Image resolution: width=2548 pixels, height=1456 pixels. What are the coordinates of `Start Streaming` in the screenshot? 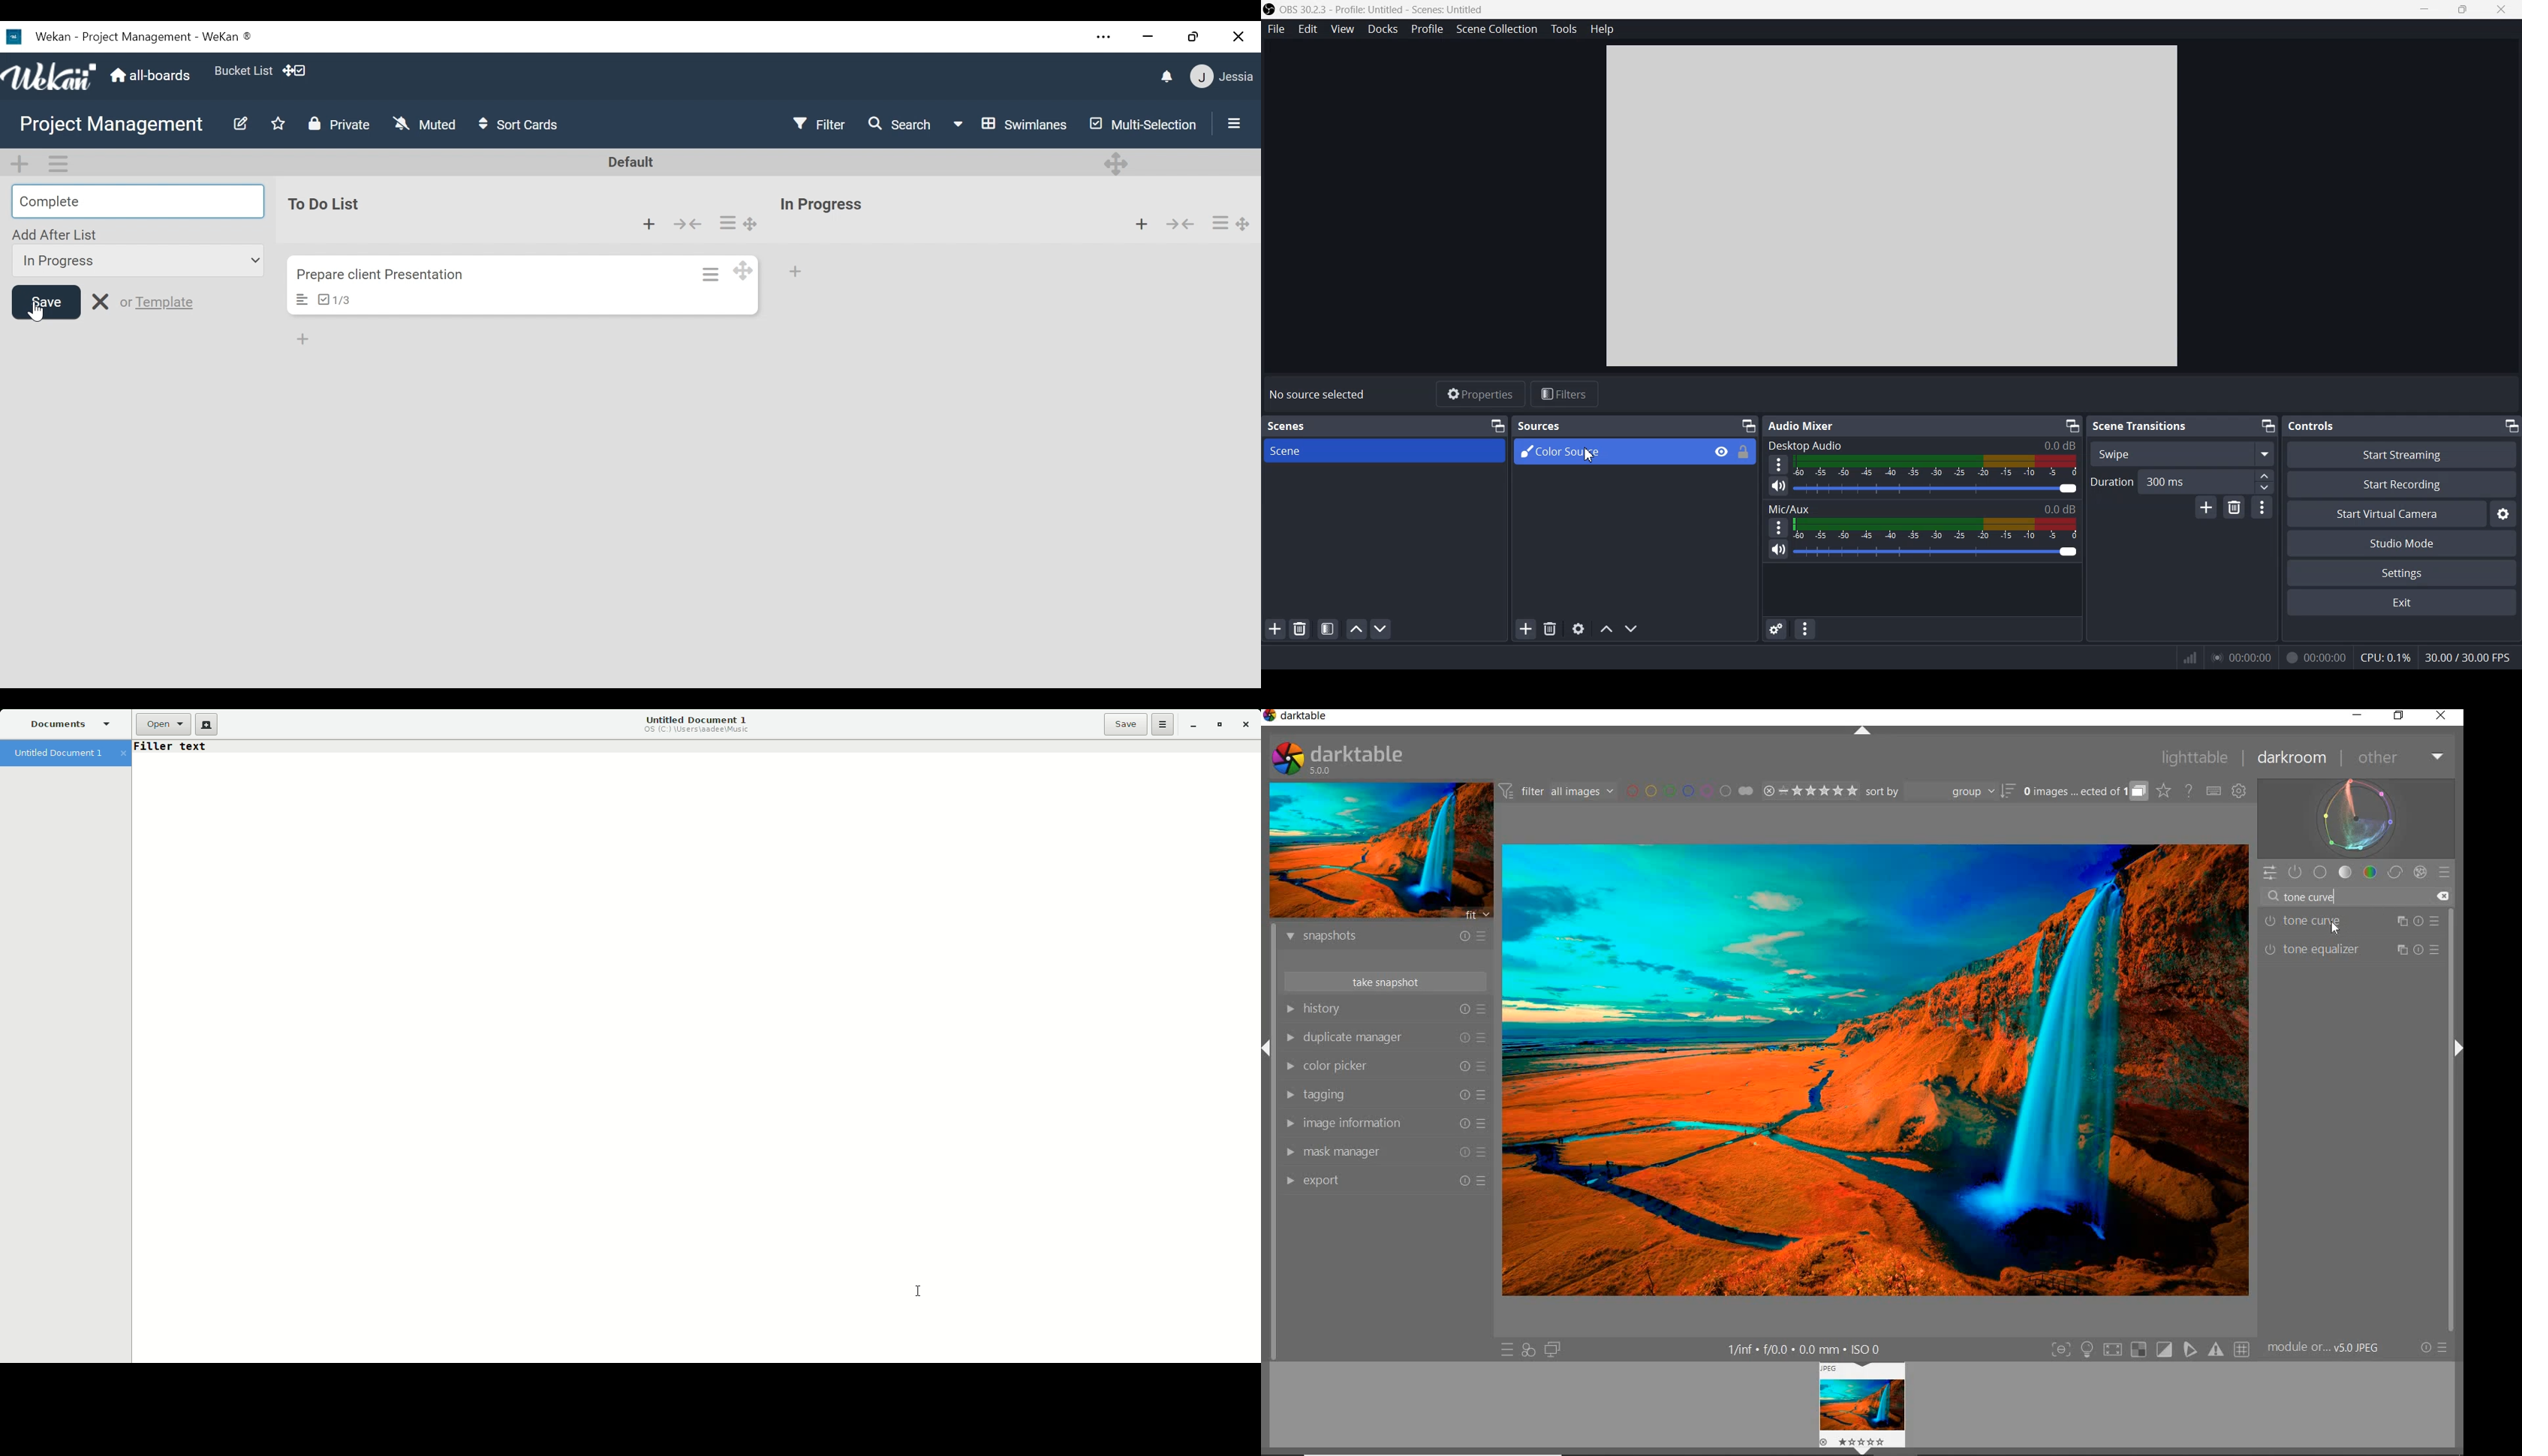 It's located at (2401, 454).